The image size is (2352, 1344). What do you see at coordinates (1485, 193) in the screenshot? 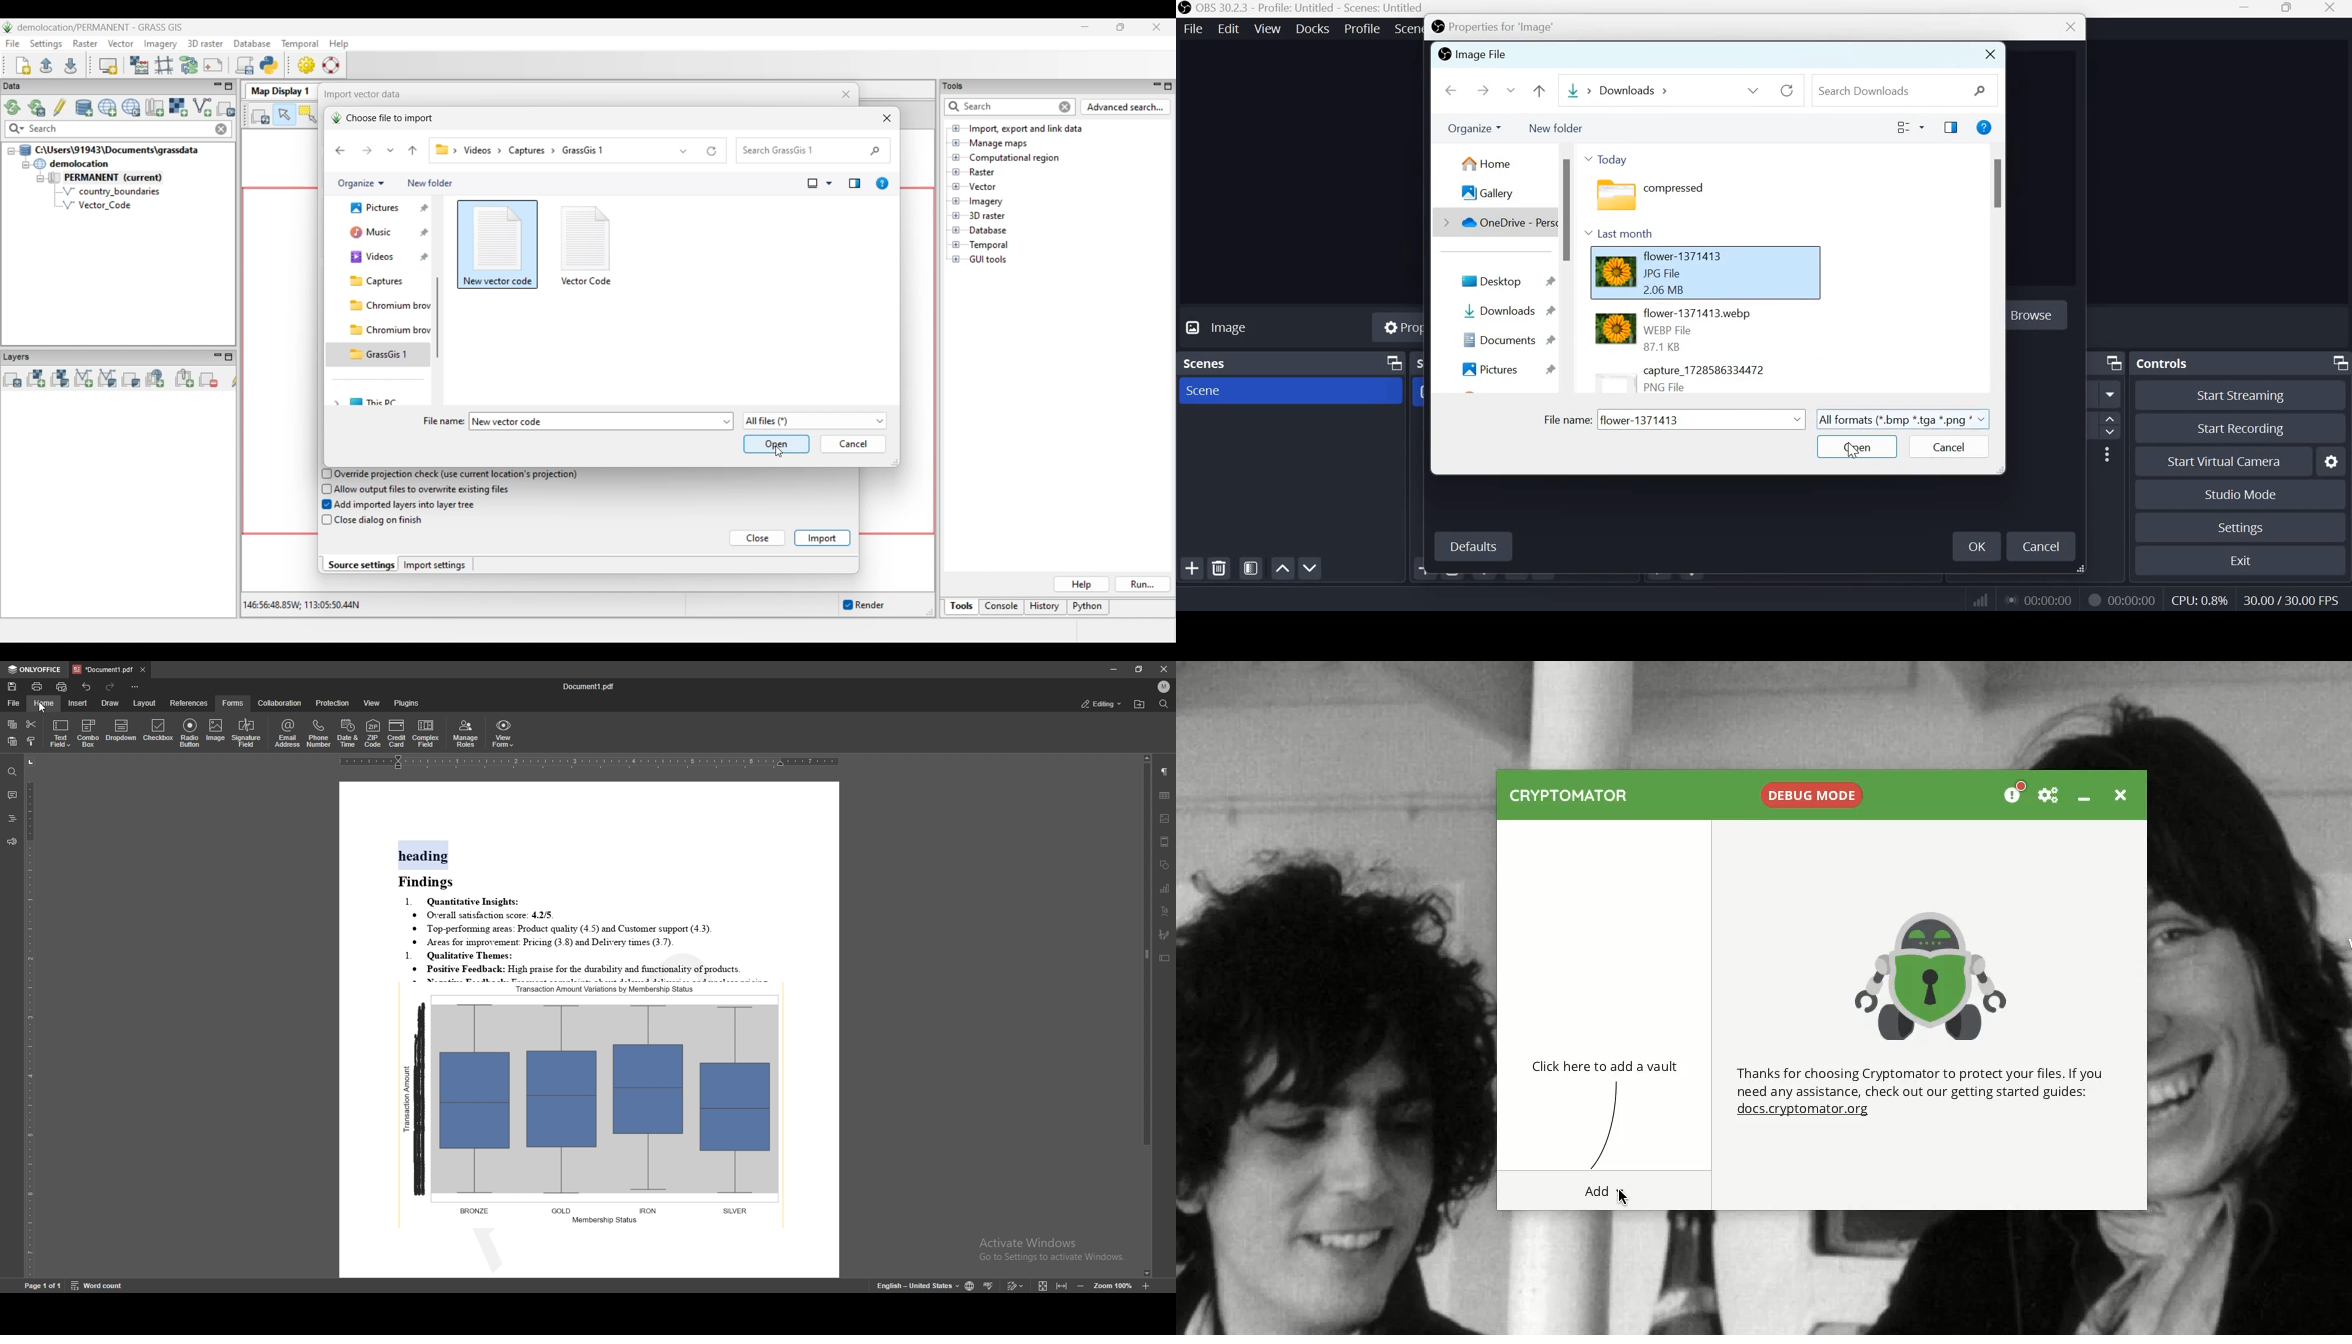
I see `gallery` at bounding box center [1485, 193].